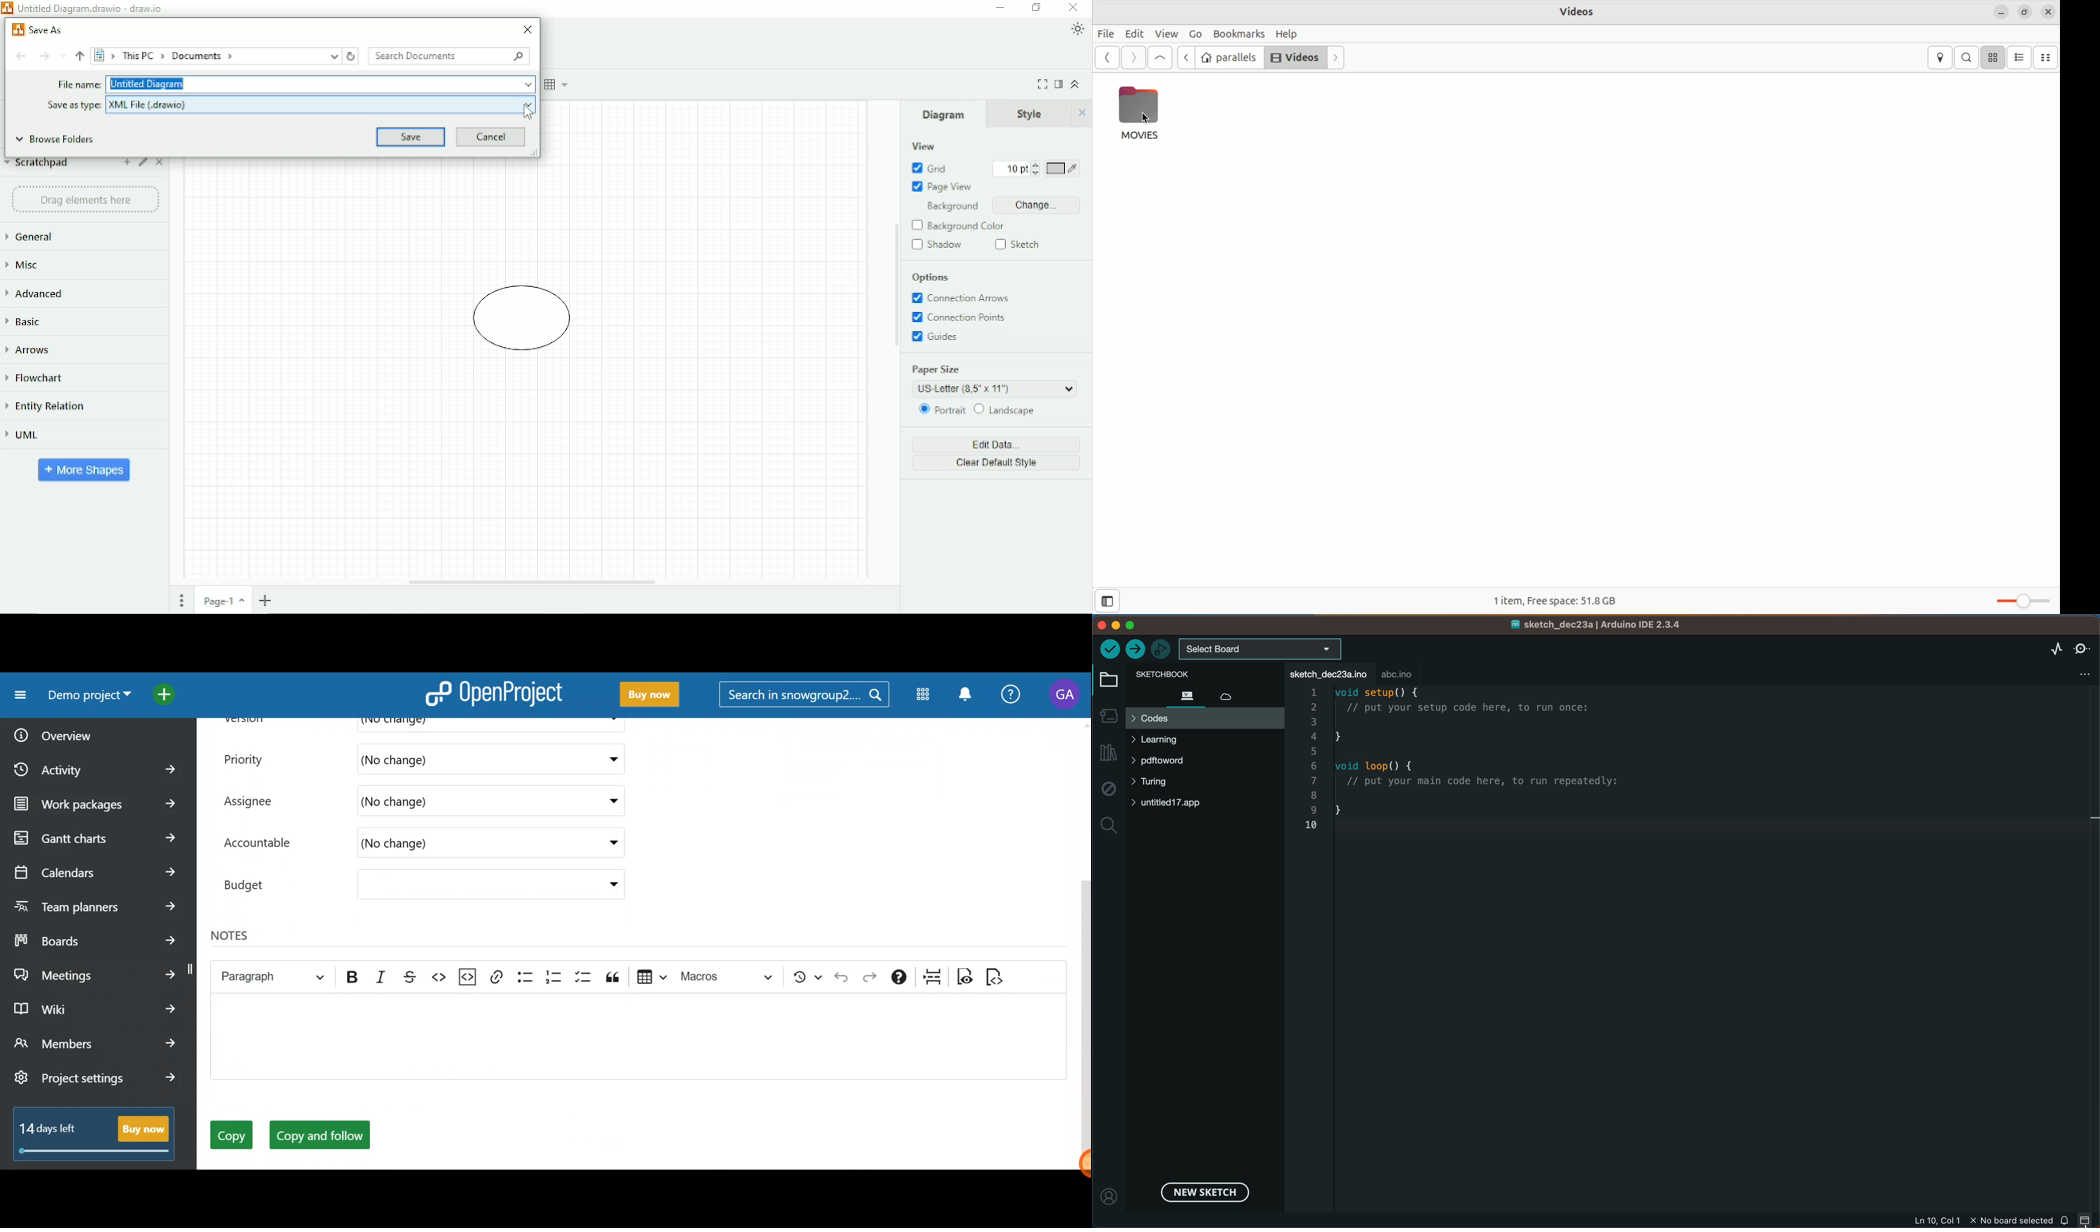 This screenshot has height=1232, width=2100. What do you see at coordinates (63, 56) in the screenshot?
I see `Recent Locations` at bounding box center [63, 56].